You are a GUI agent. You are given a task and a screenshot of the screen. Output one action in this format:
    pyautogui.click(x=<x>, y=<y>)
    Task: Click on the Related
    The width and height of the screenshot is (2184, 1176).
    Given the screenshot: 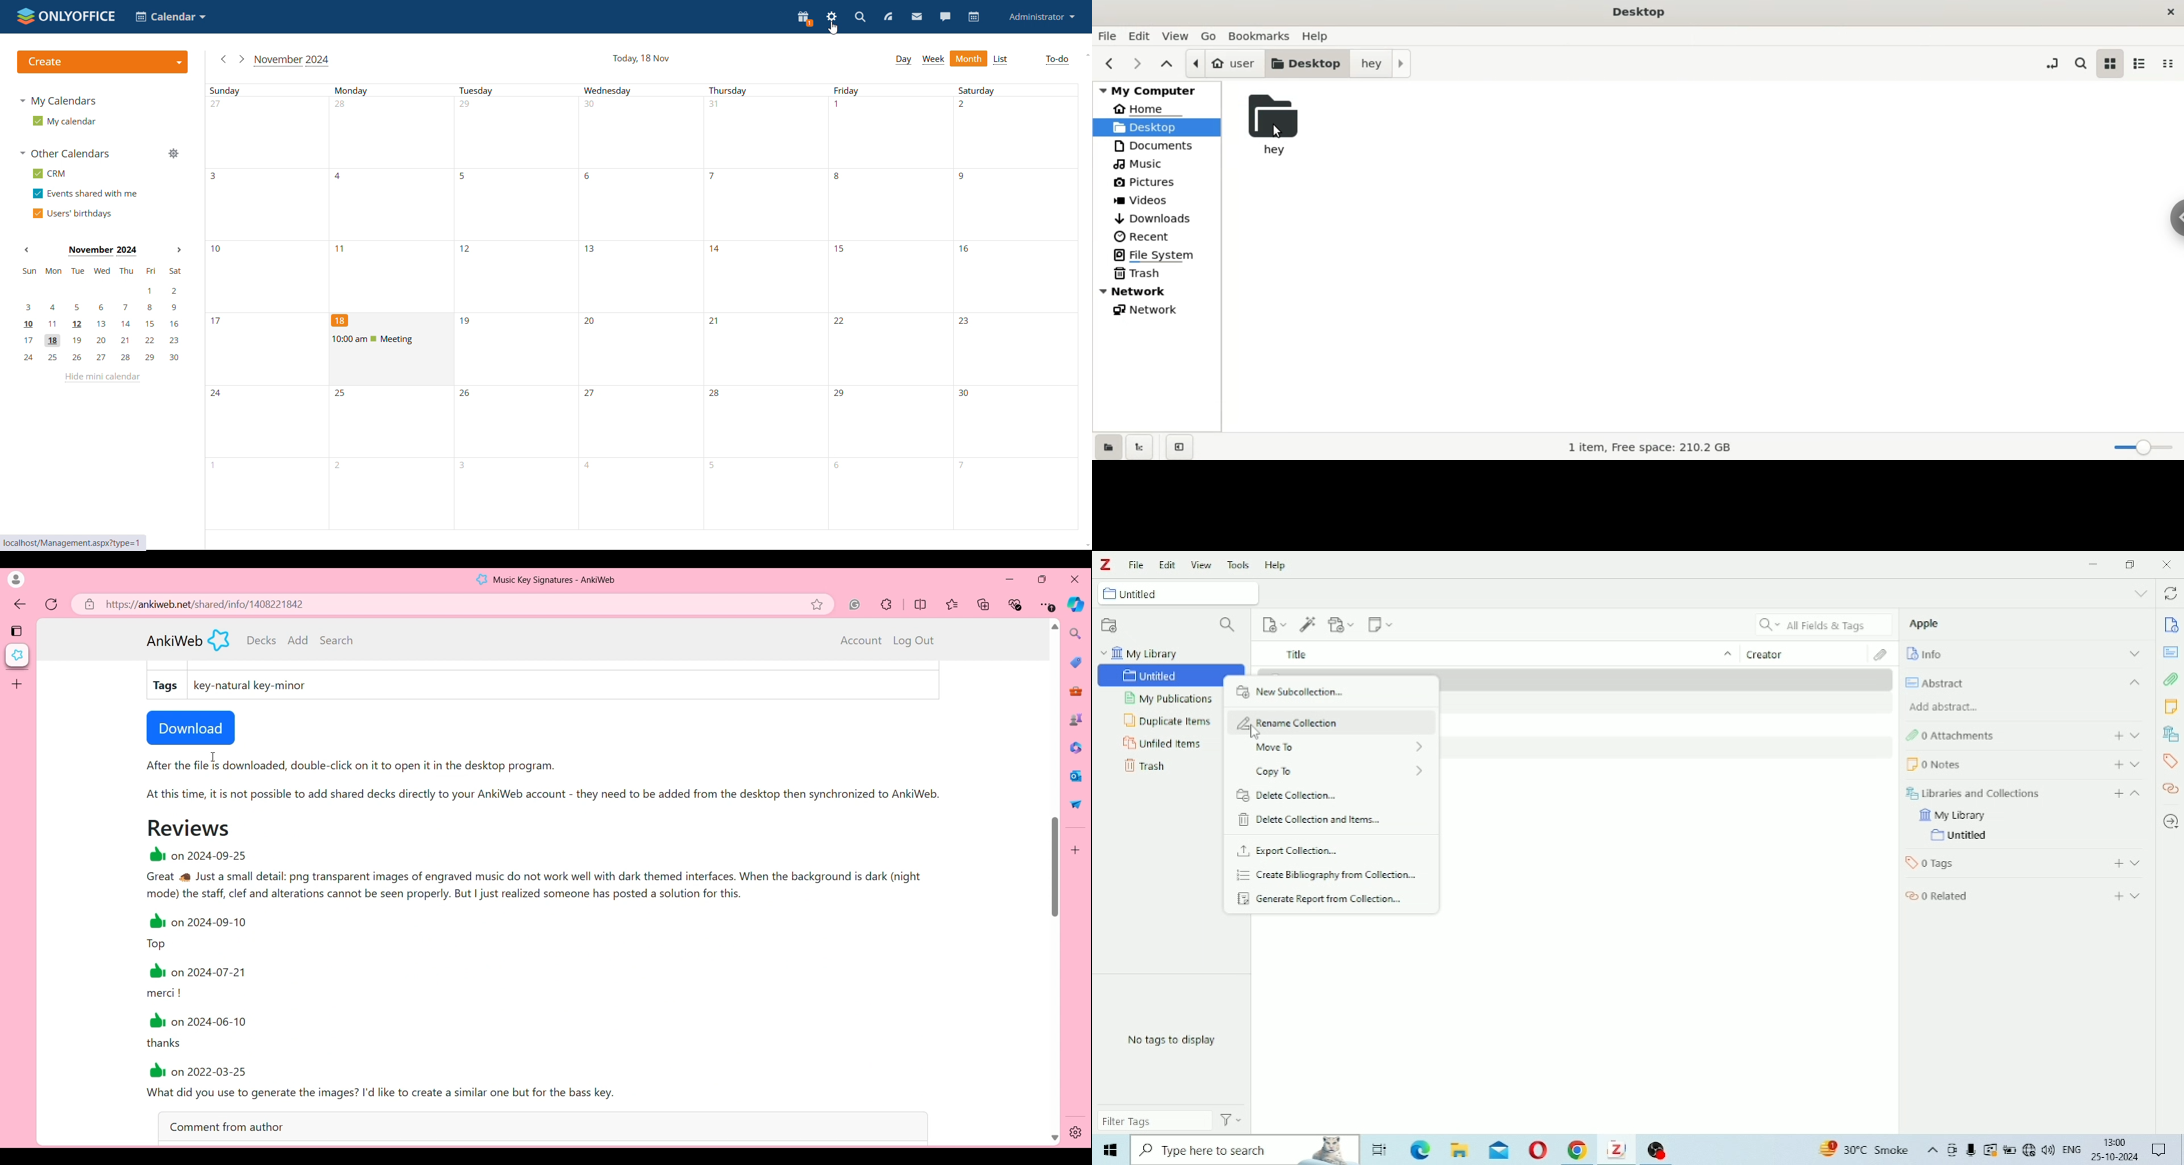 What is the action you would take?
    pyautogui.click(x=1937, y=896)
    